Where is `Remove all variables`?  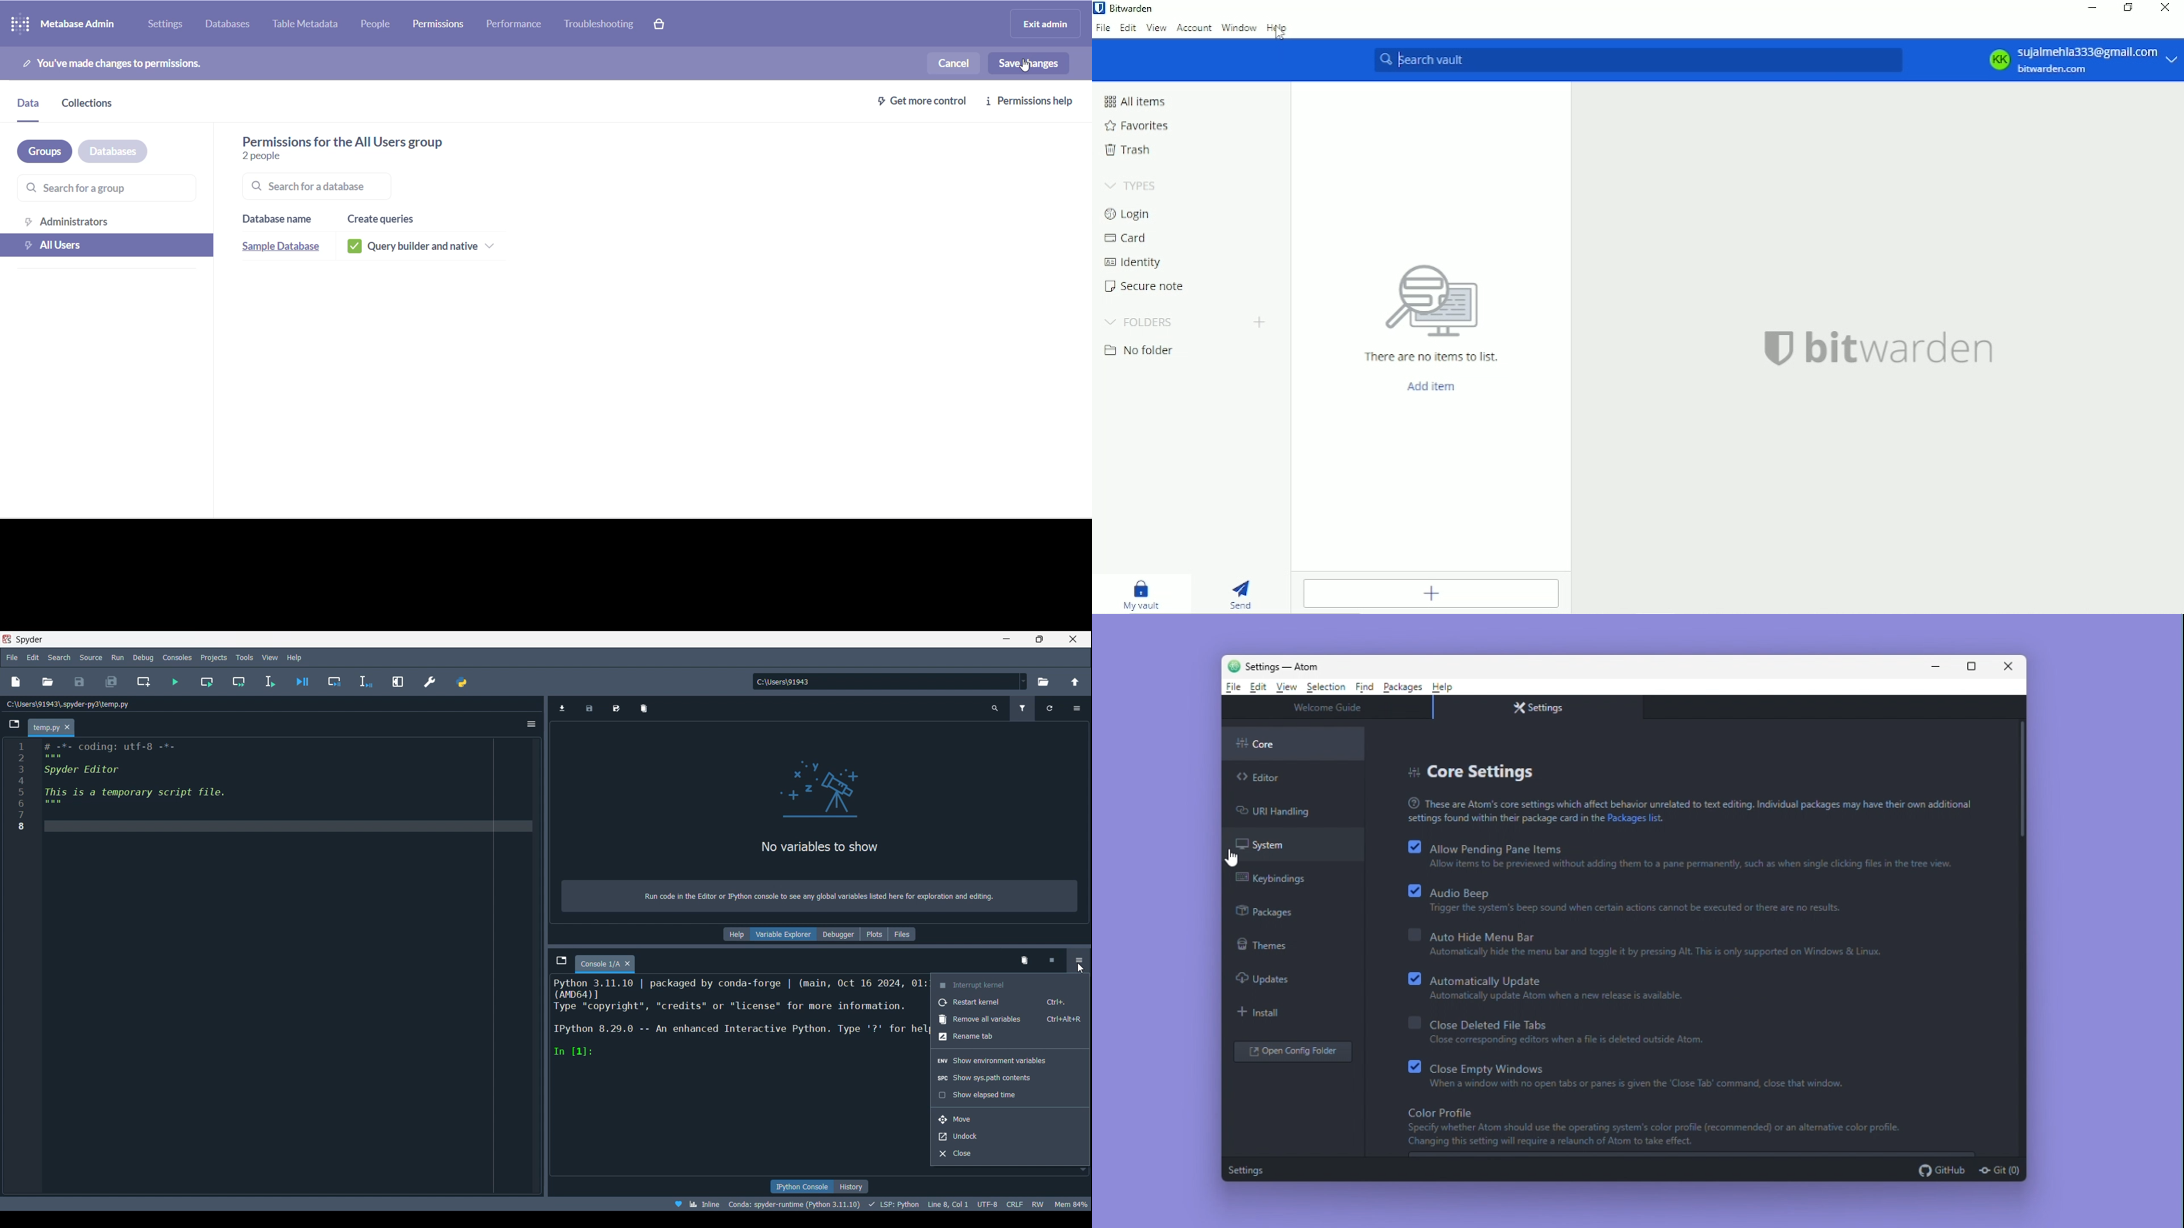
Remove all variables is located at coordinates (1011, 1019).